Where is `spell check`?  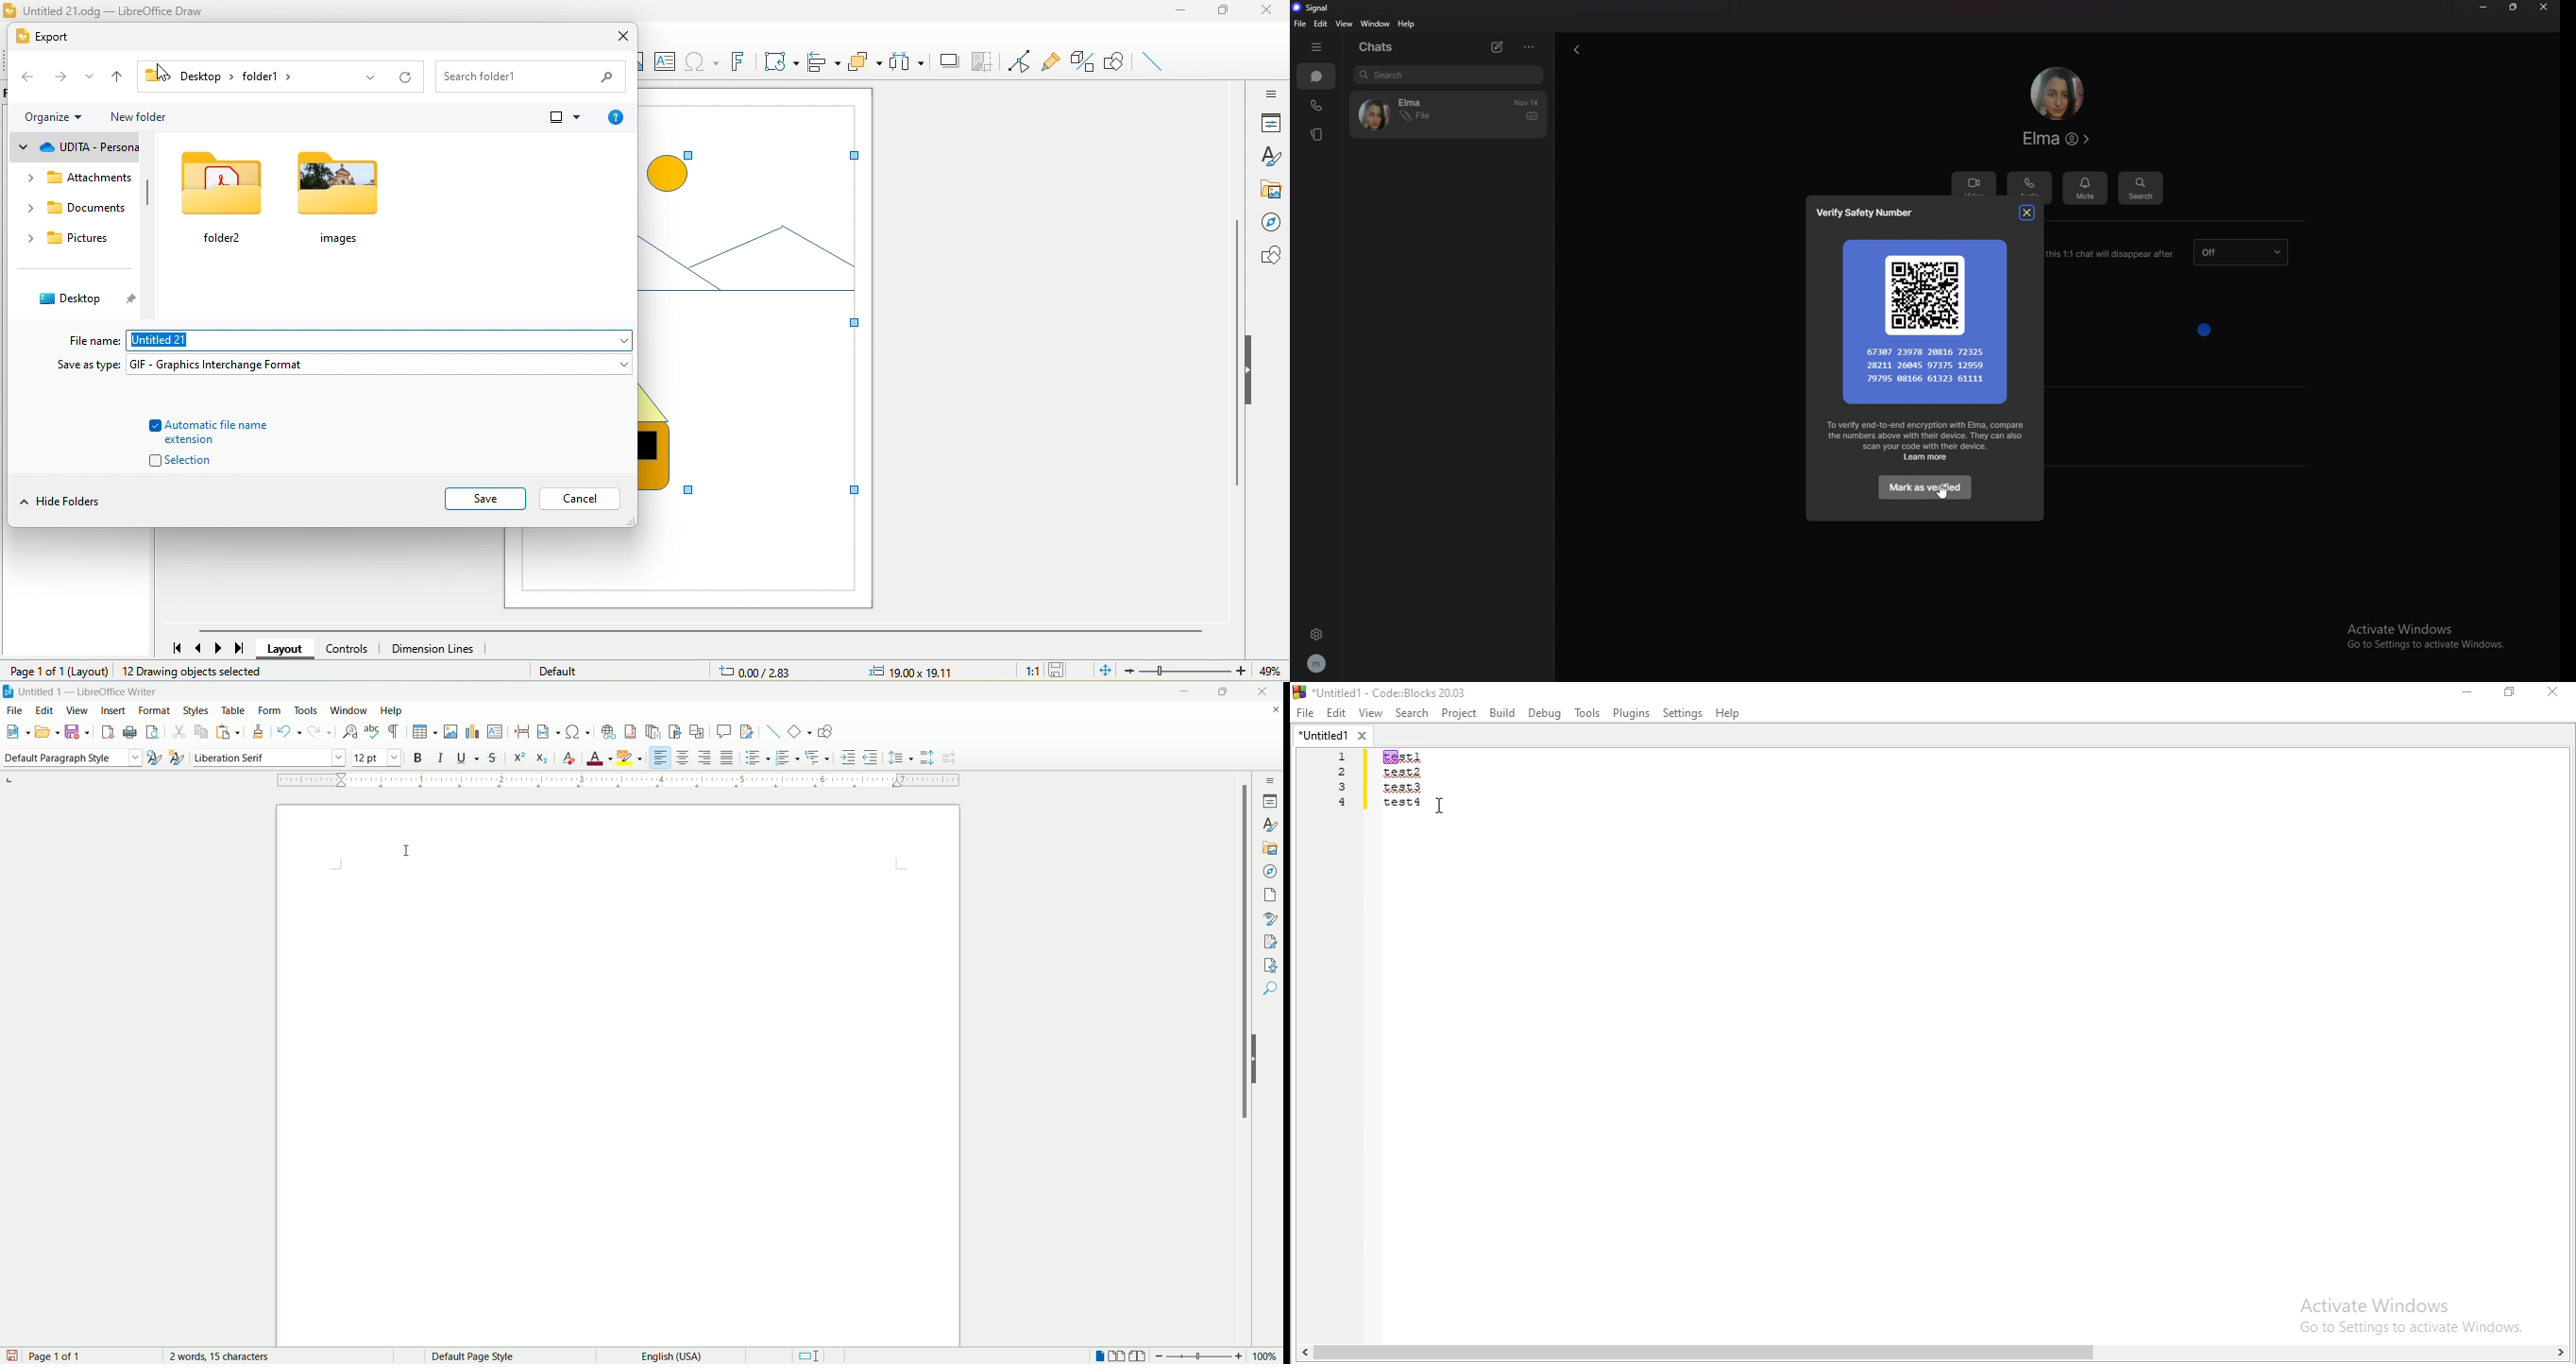
spell check is located at coordinates (370, 732).